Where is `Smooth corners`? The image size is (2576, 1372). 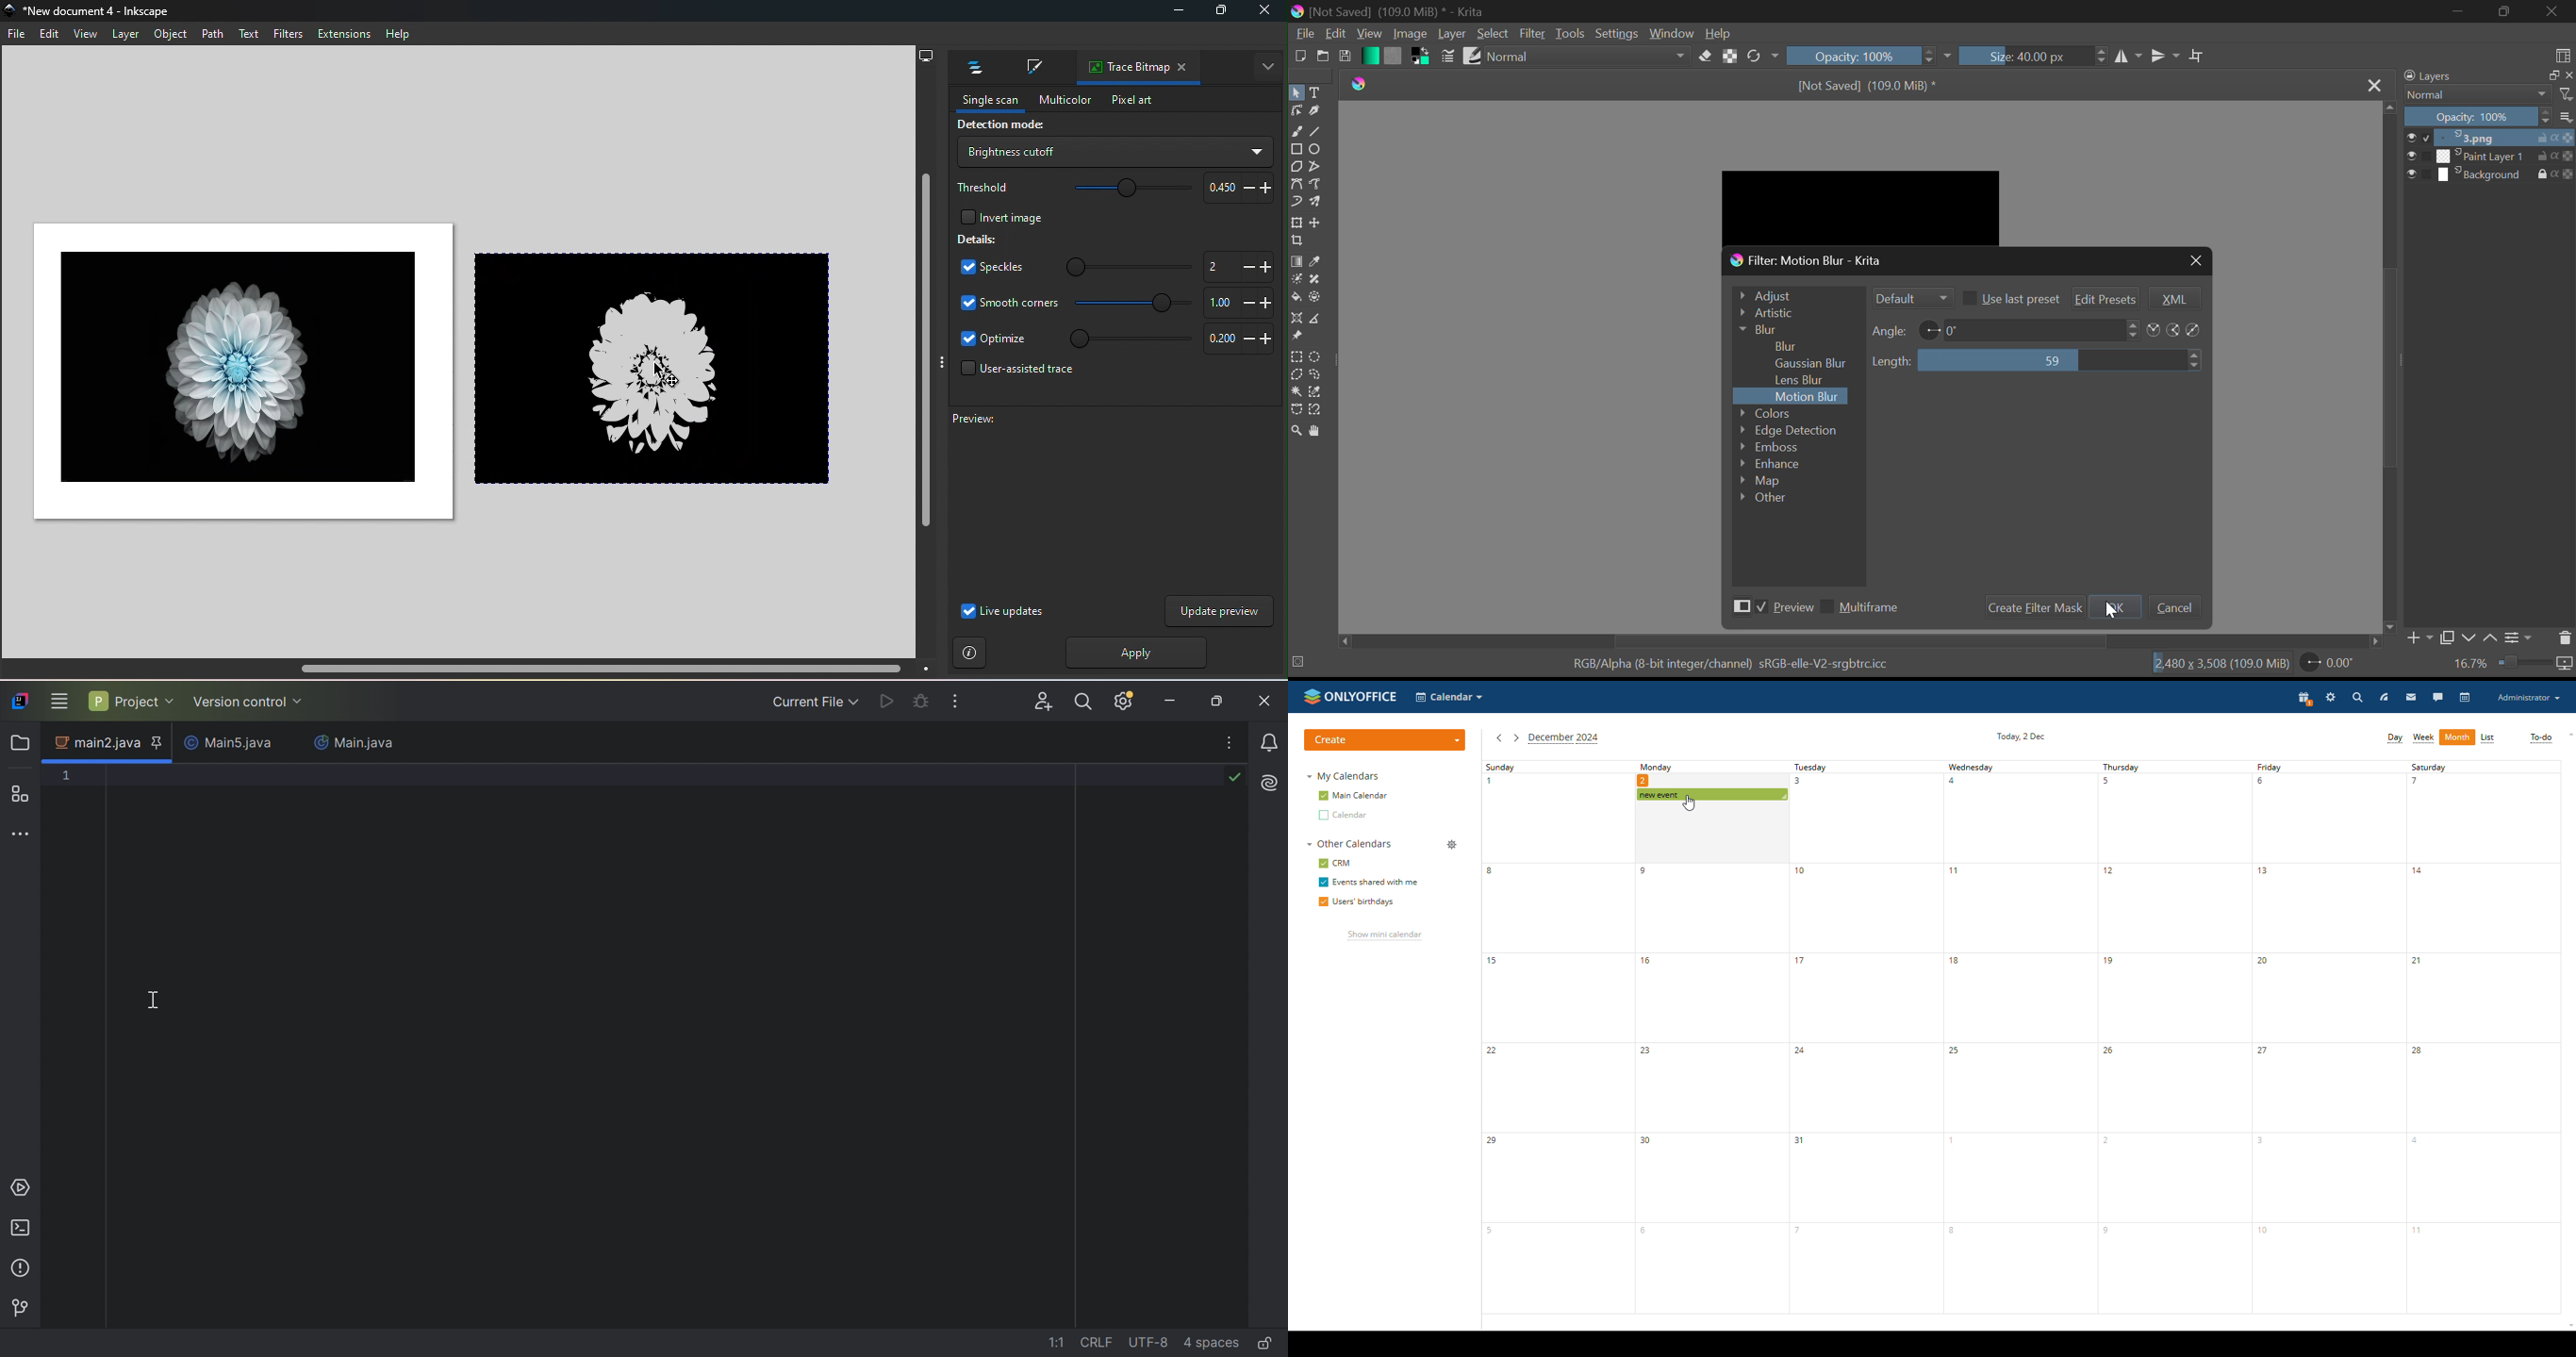
Smooth corners is located at coordinates (1009, 302).